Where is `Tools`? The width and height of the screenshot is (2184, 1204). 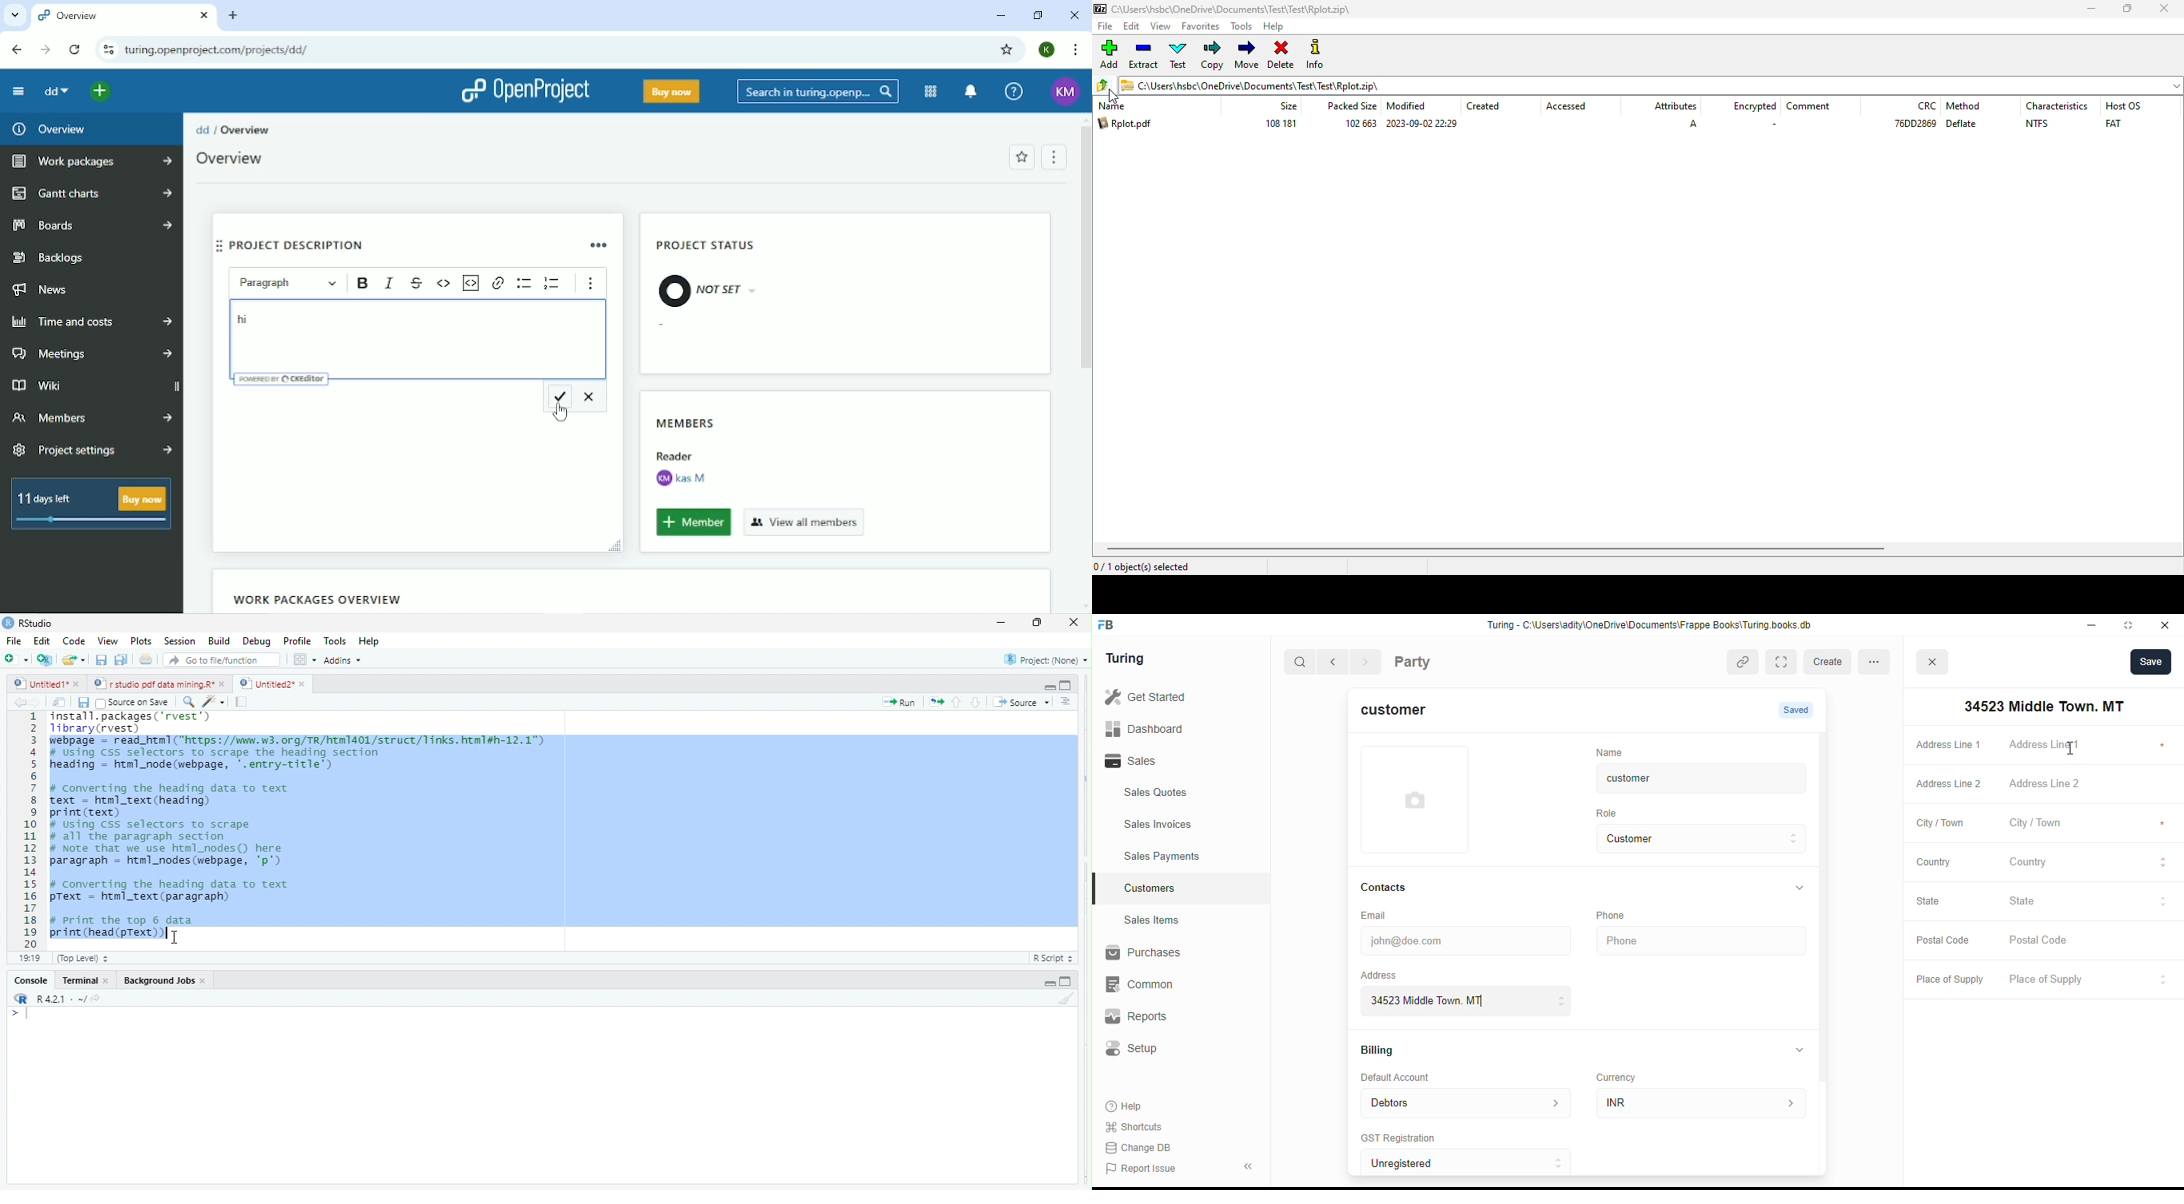 Tools is located at coordinates (336, 640).